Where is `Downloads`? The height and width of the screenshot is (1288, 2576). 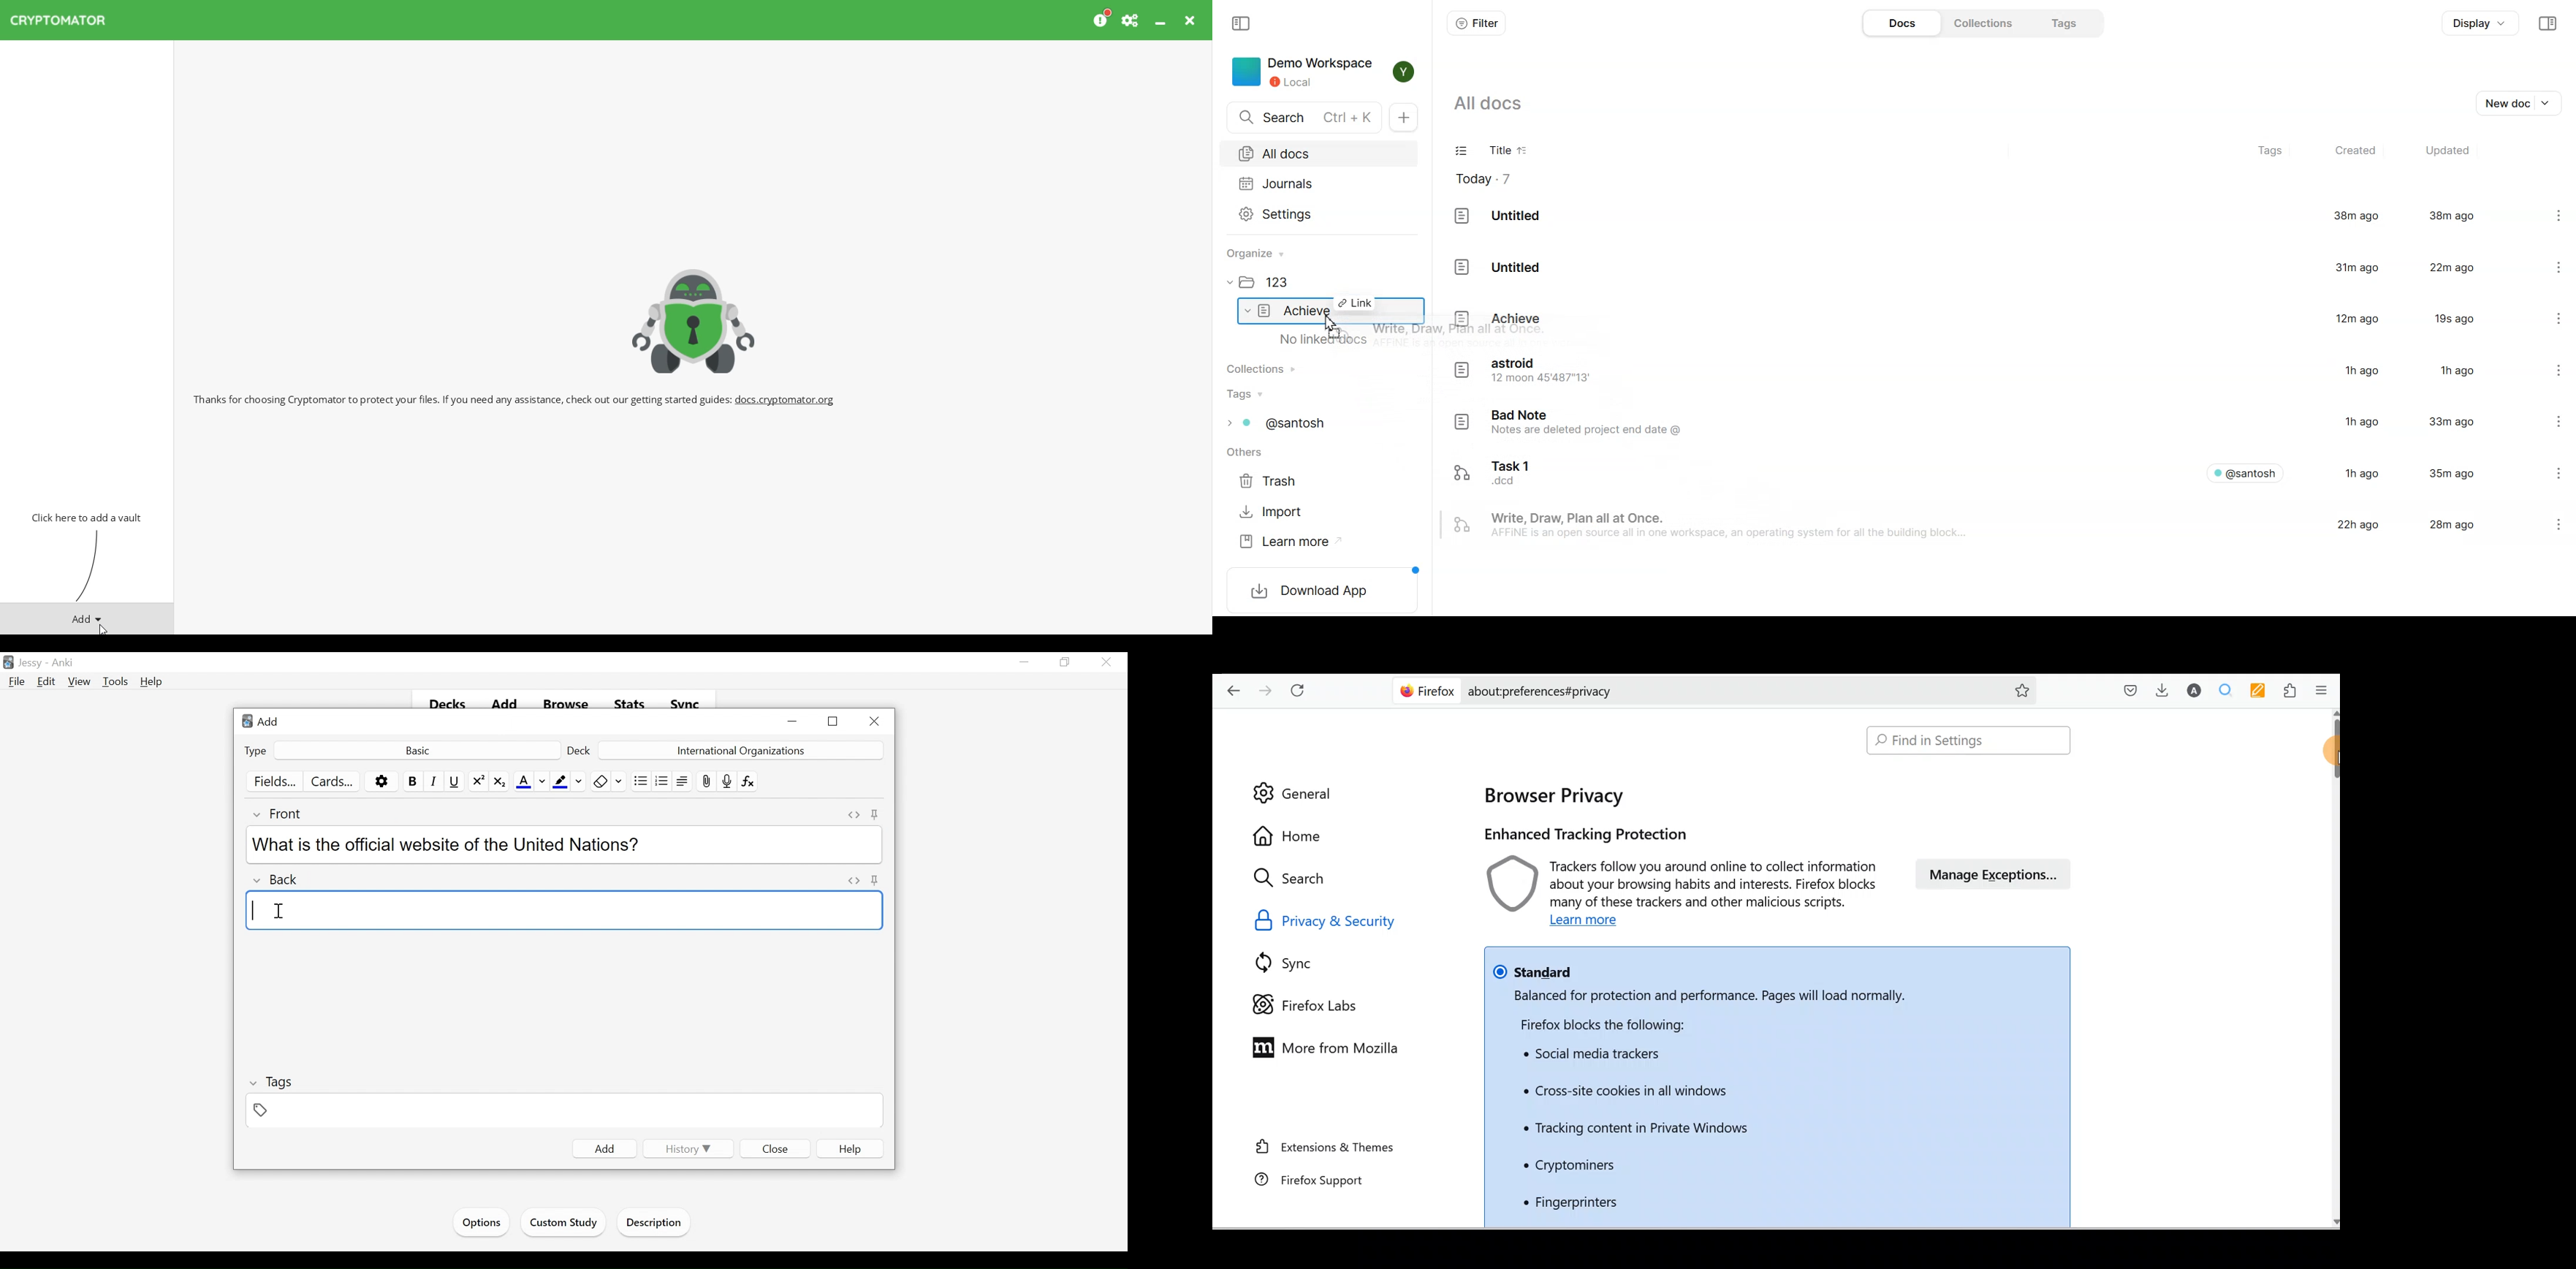 Downloads is located at coordinates (2166, 689).